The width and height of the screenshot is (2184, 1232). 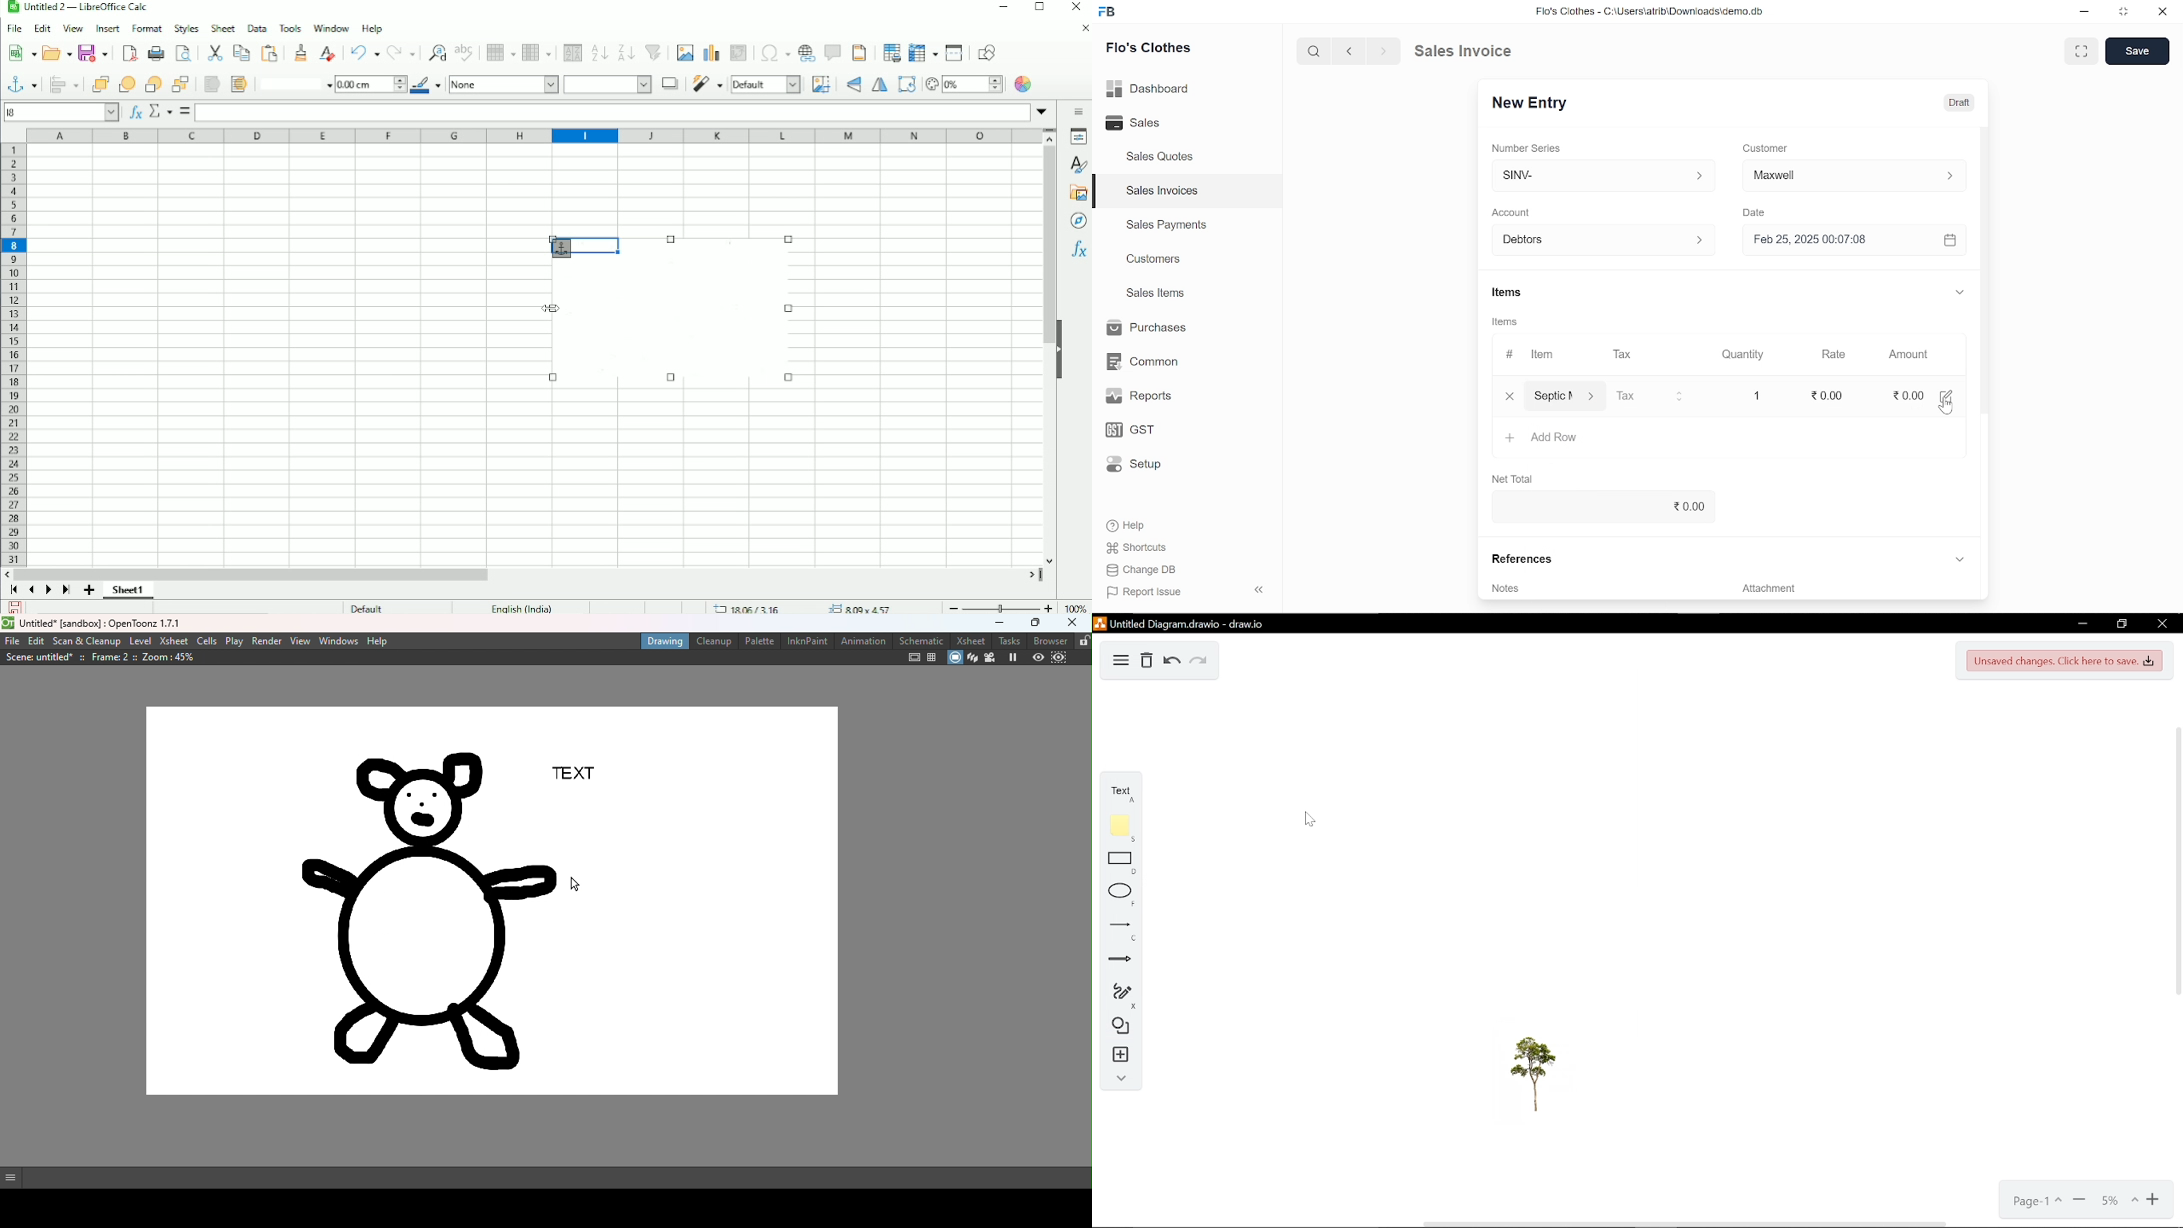 I want to click on Dashboard, so click(x=1149, y=91).